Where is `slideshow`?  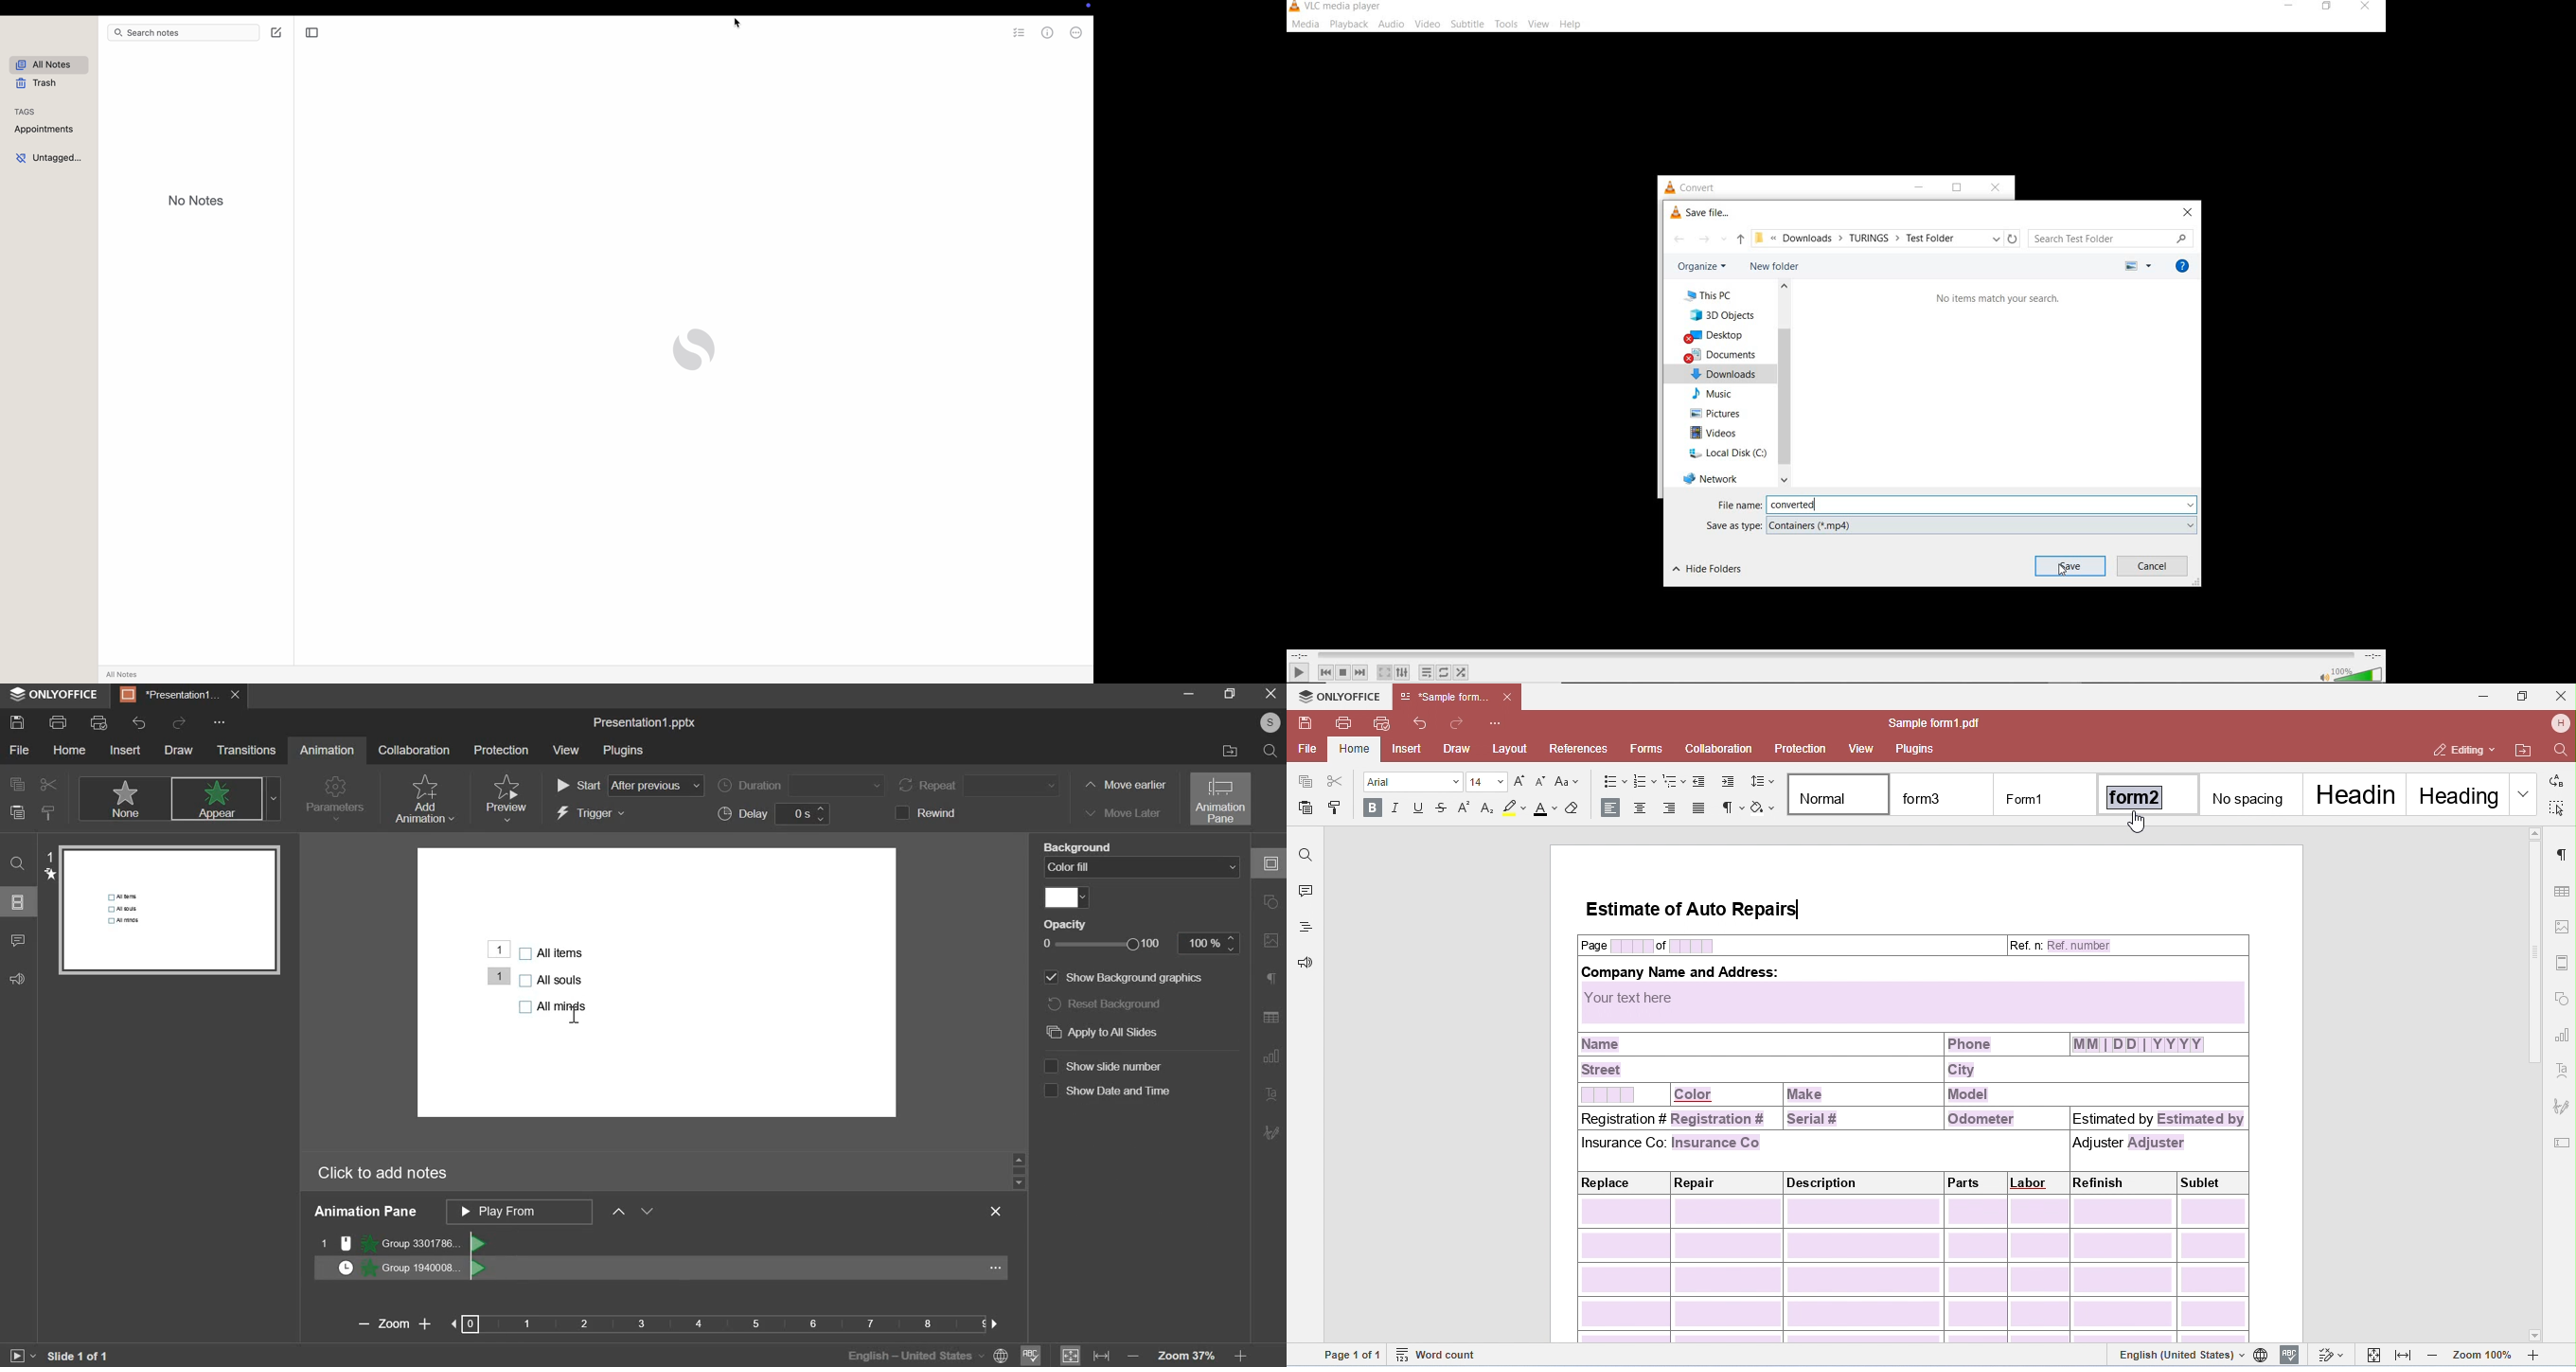 slideshow is located at coordinates (22, 1354).